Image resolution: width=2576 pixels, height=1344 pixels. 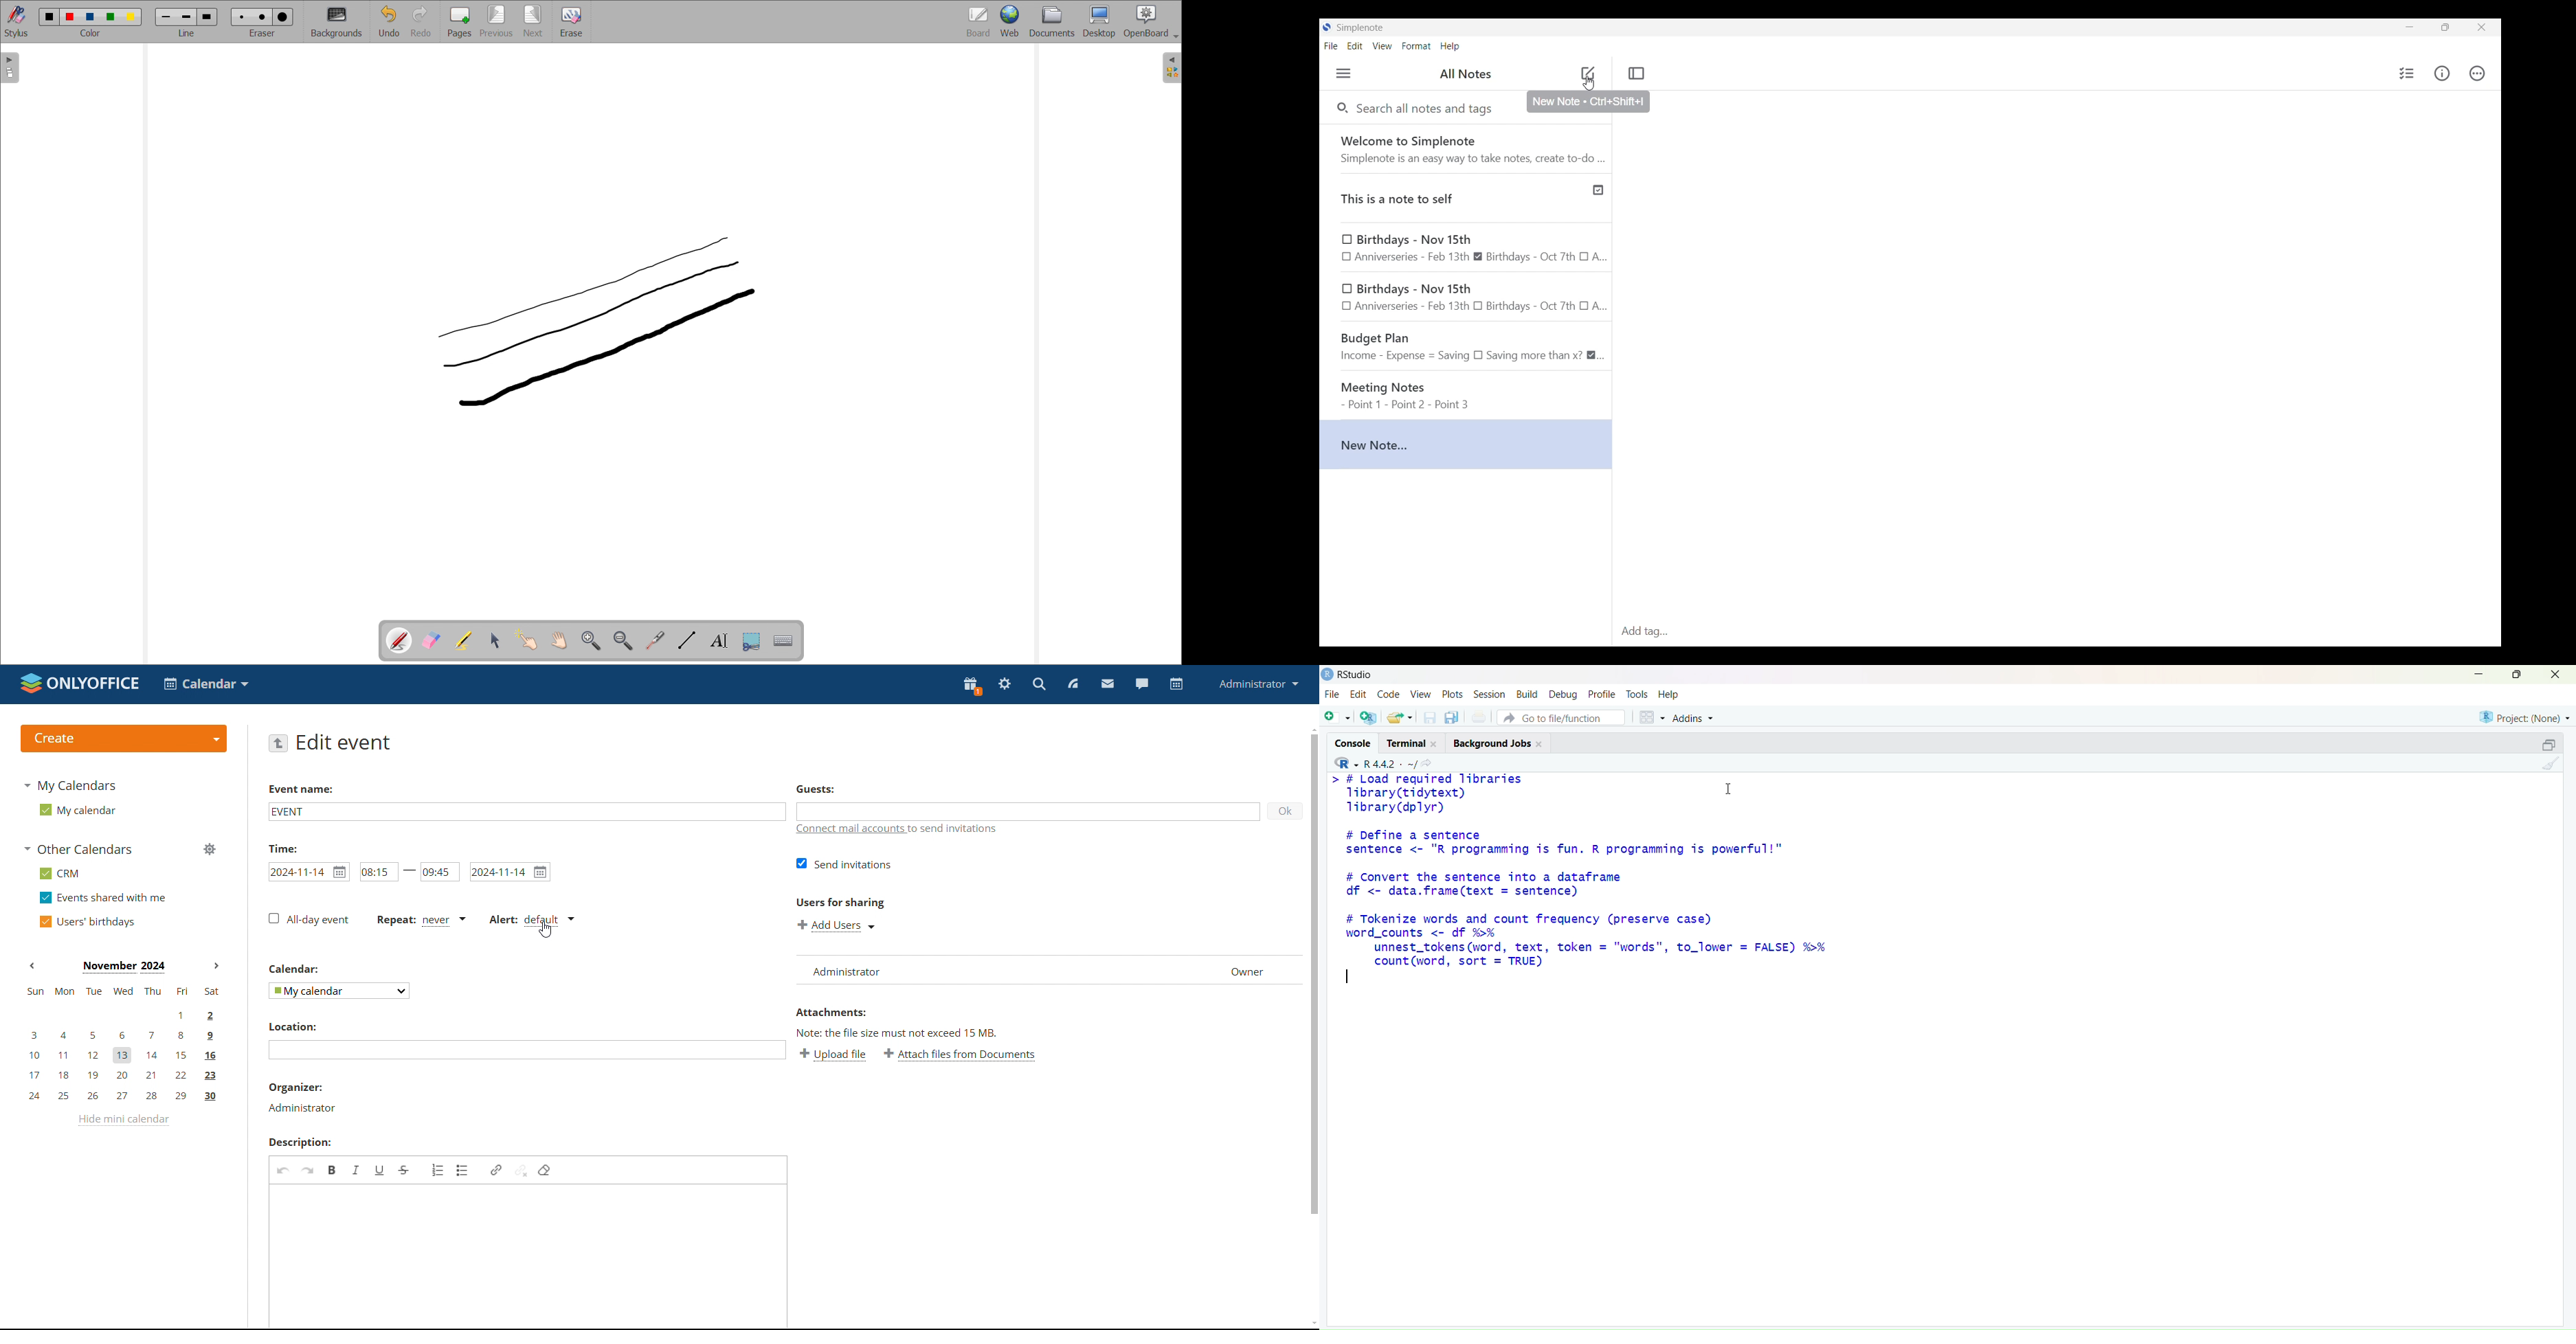 I want to click on calendar label, so click(x=298, y=969).